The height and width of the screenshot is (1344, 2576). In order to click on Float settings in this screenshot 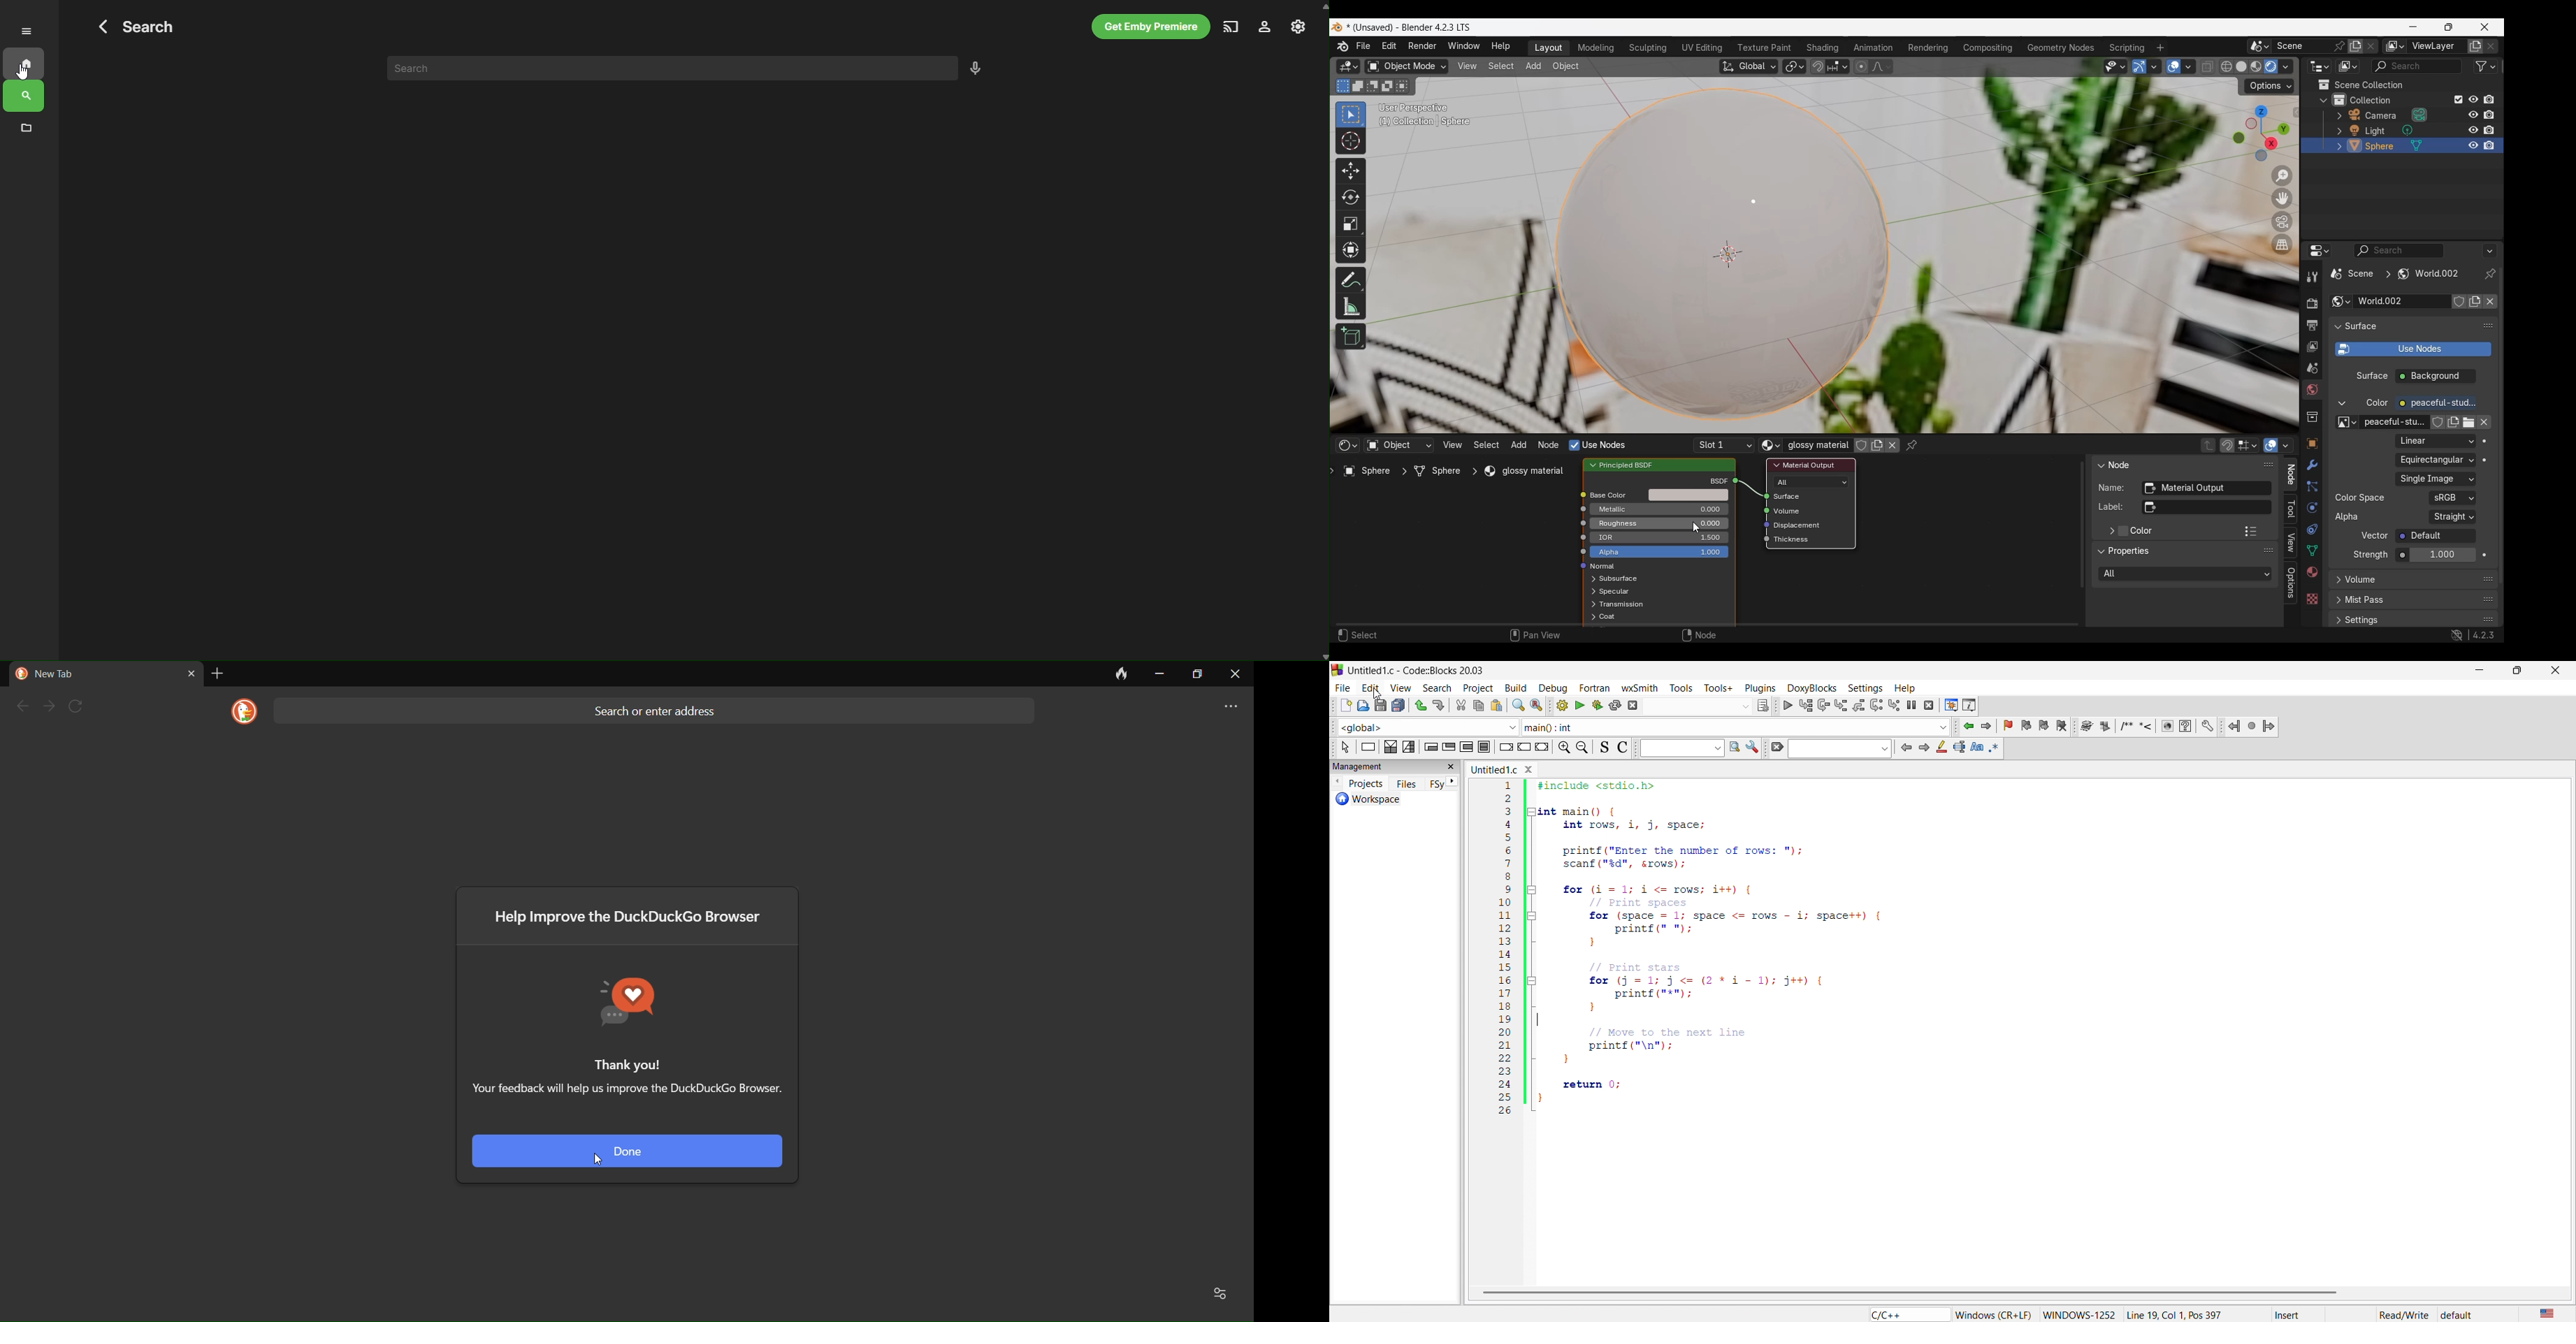, I will do `click(2489, 619)`.